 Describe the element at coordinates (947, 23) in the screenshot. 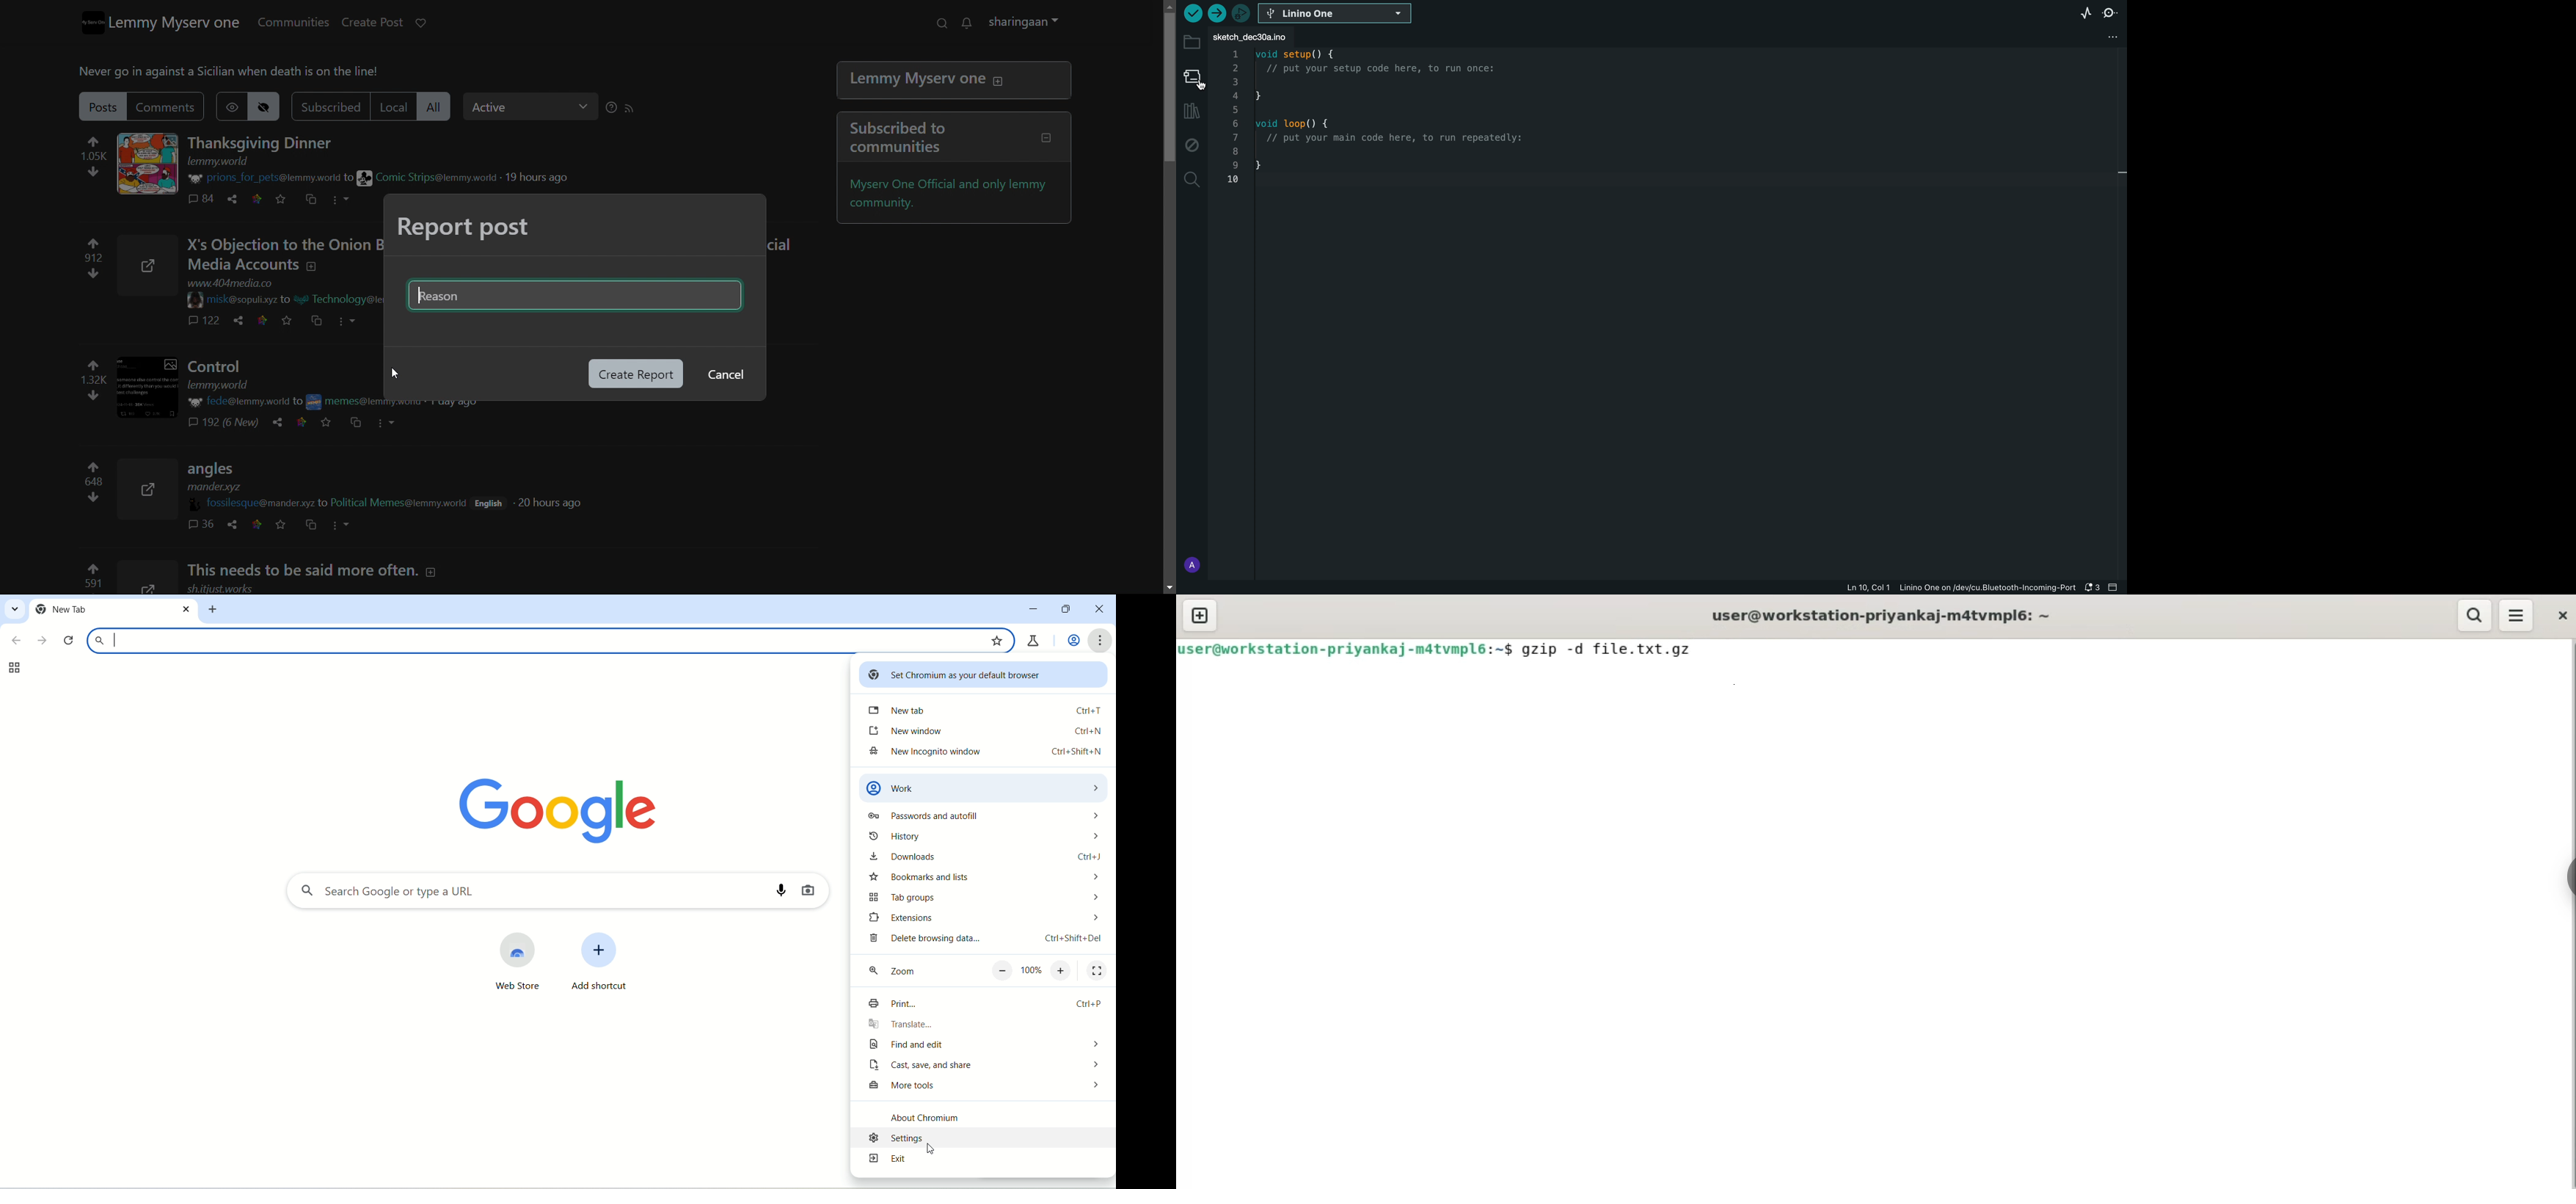

I see `search` at that location.